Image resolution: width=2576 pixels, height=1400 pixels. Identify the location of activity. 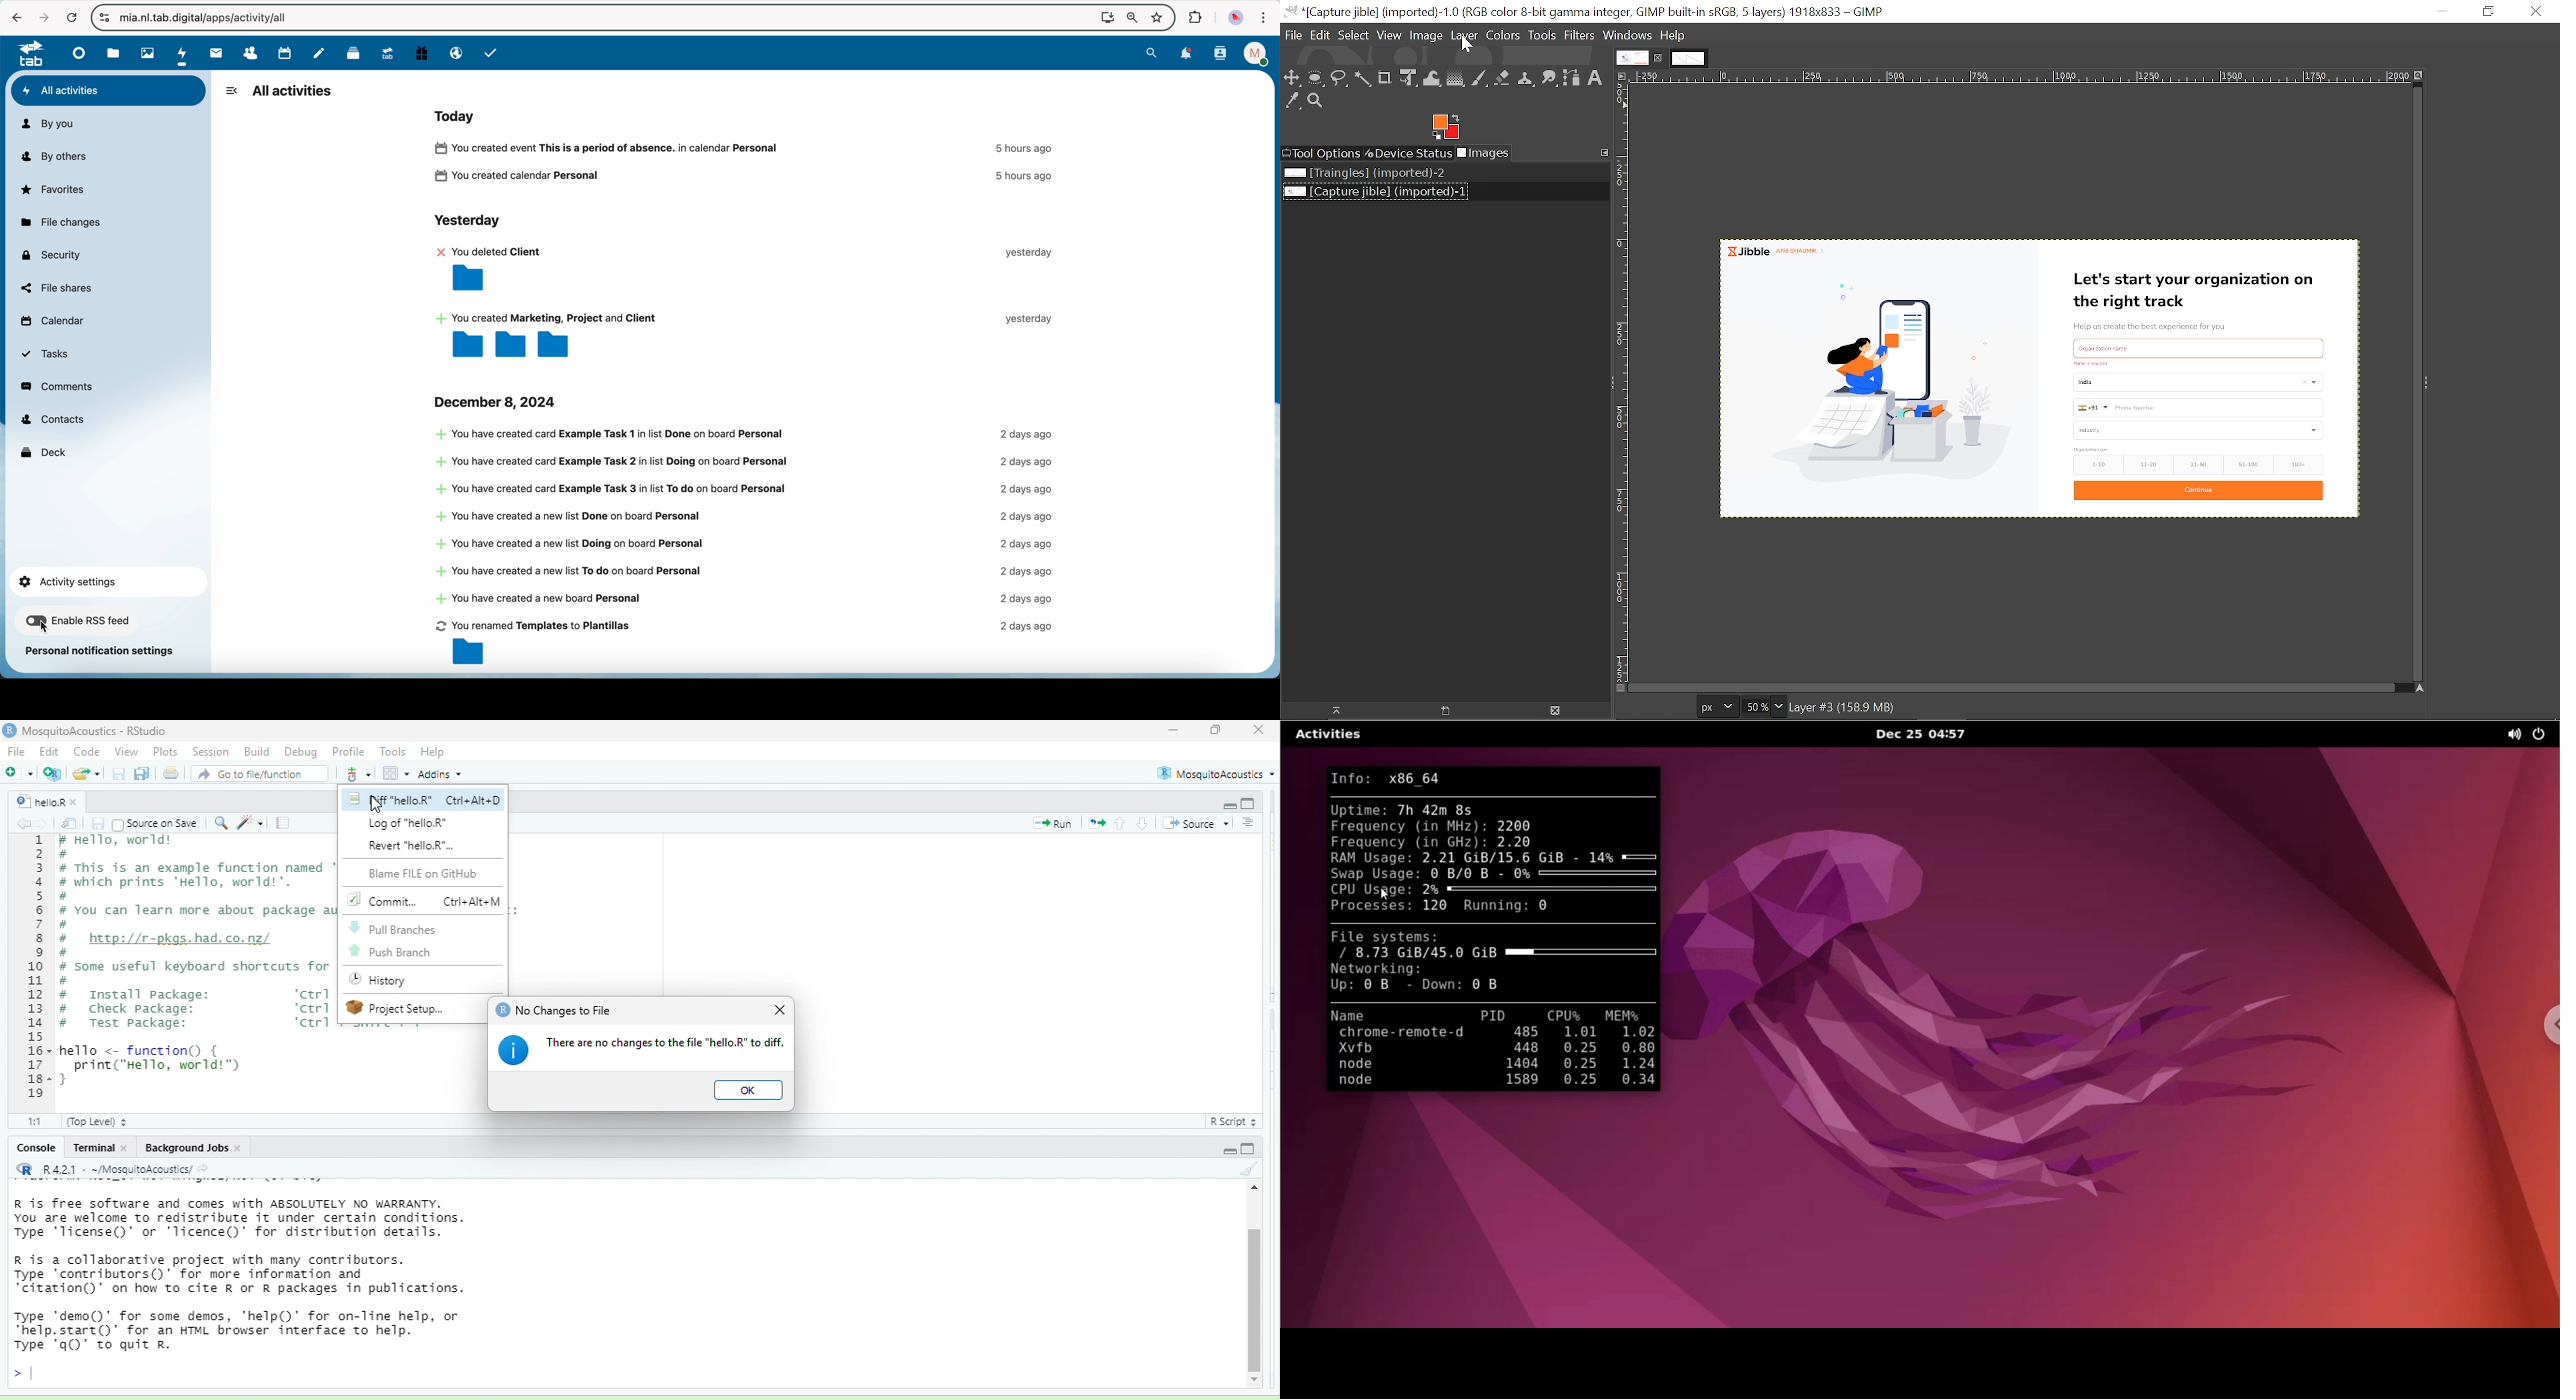
(749, 301).